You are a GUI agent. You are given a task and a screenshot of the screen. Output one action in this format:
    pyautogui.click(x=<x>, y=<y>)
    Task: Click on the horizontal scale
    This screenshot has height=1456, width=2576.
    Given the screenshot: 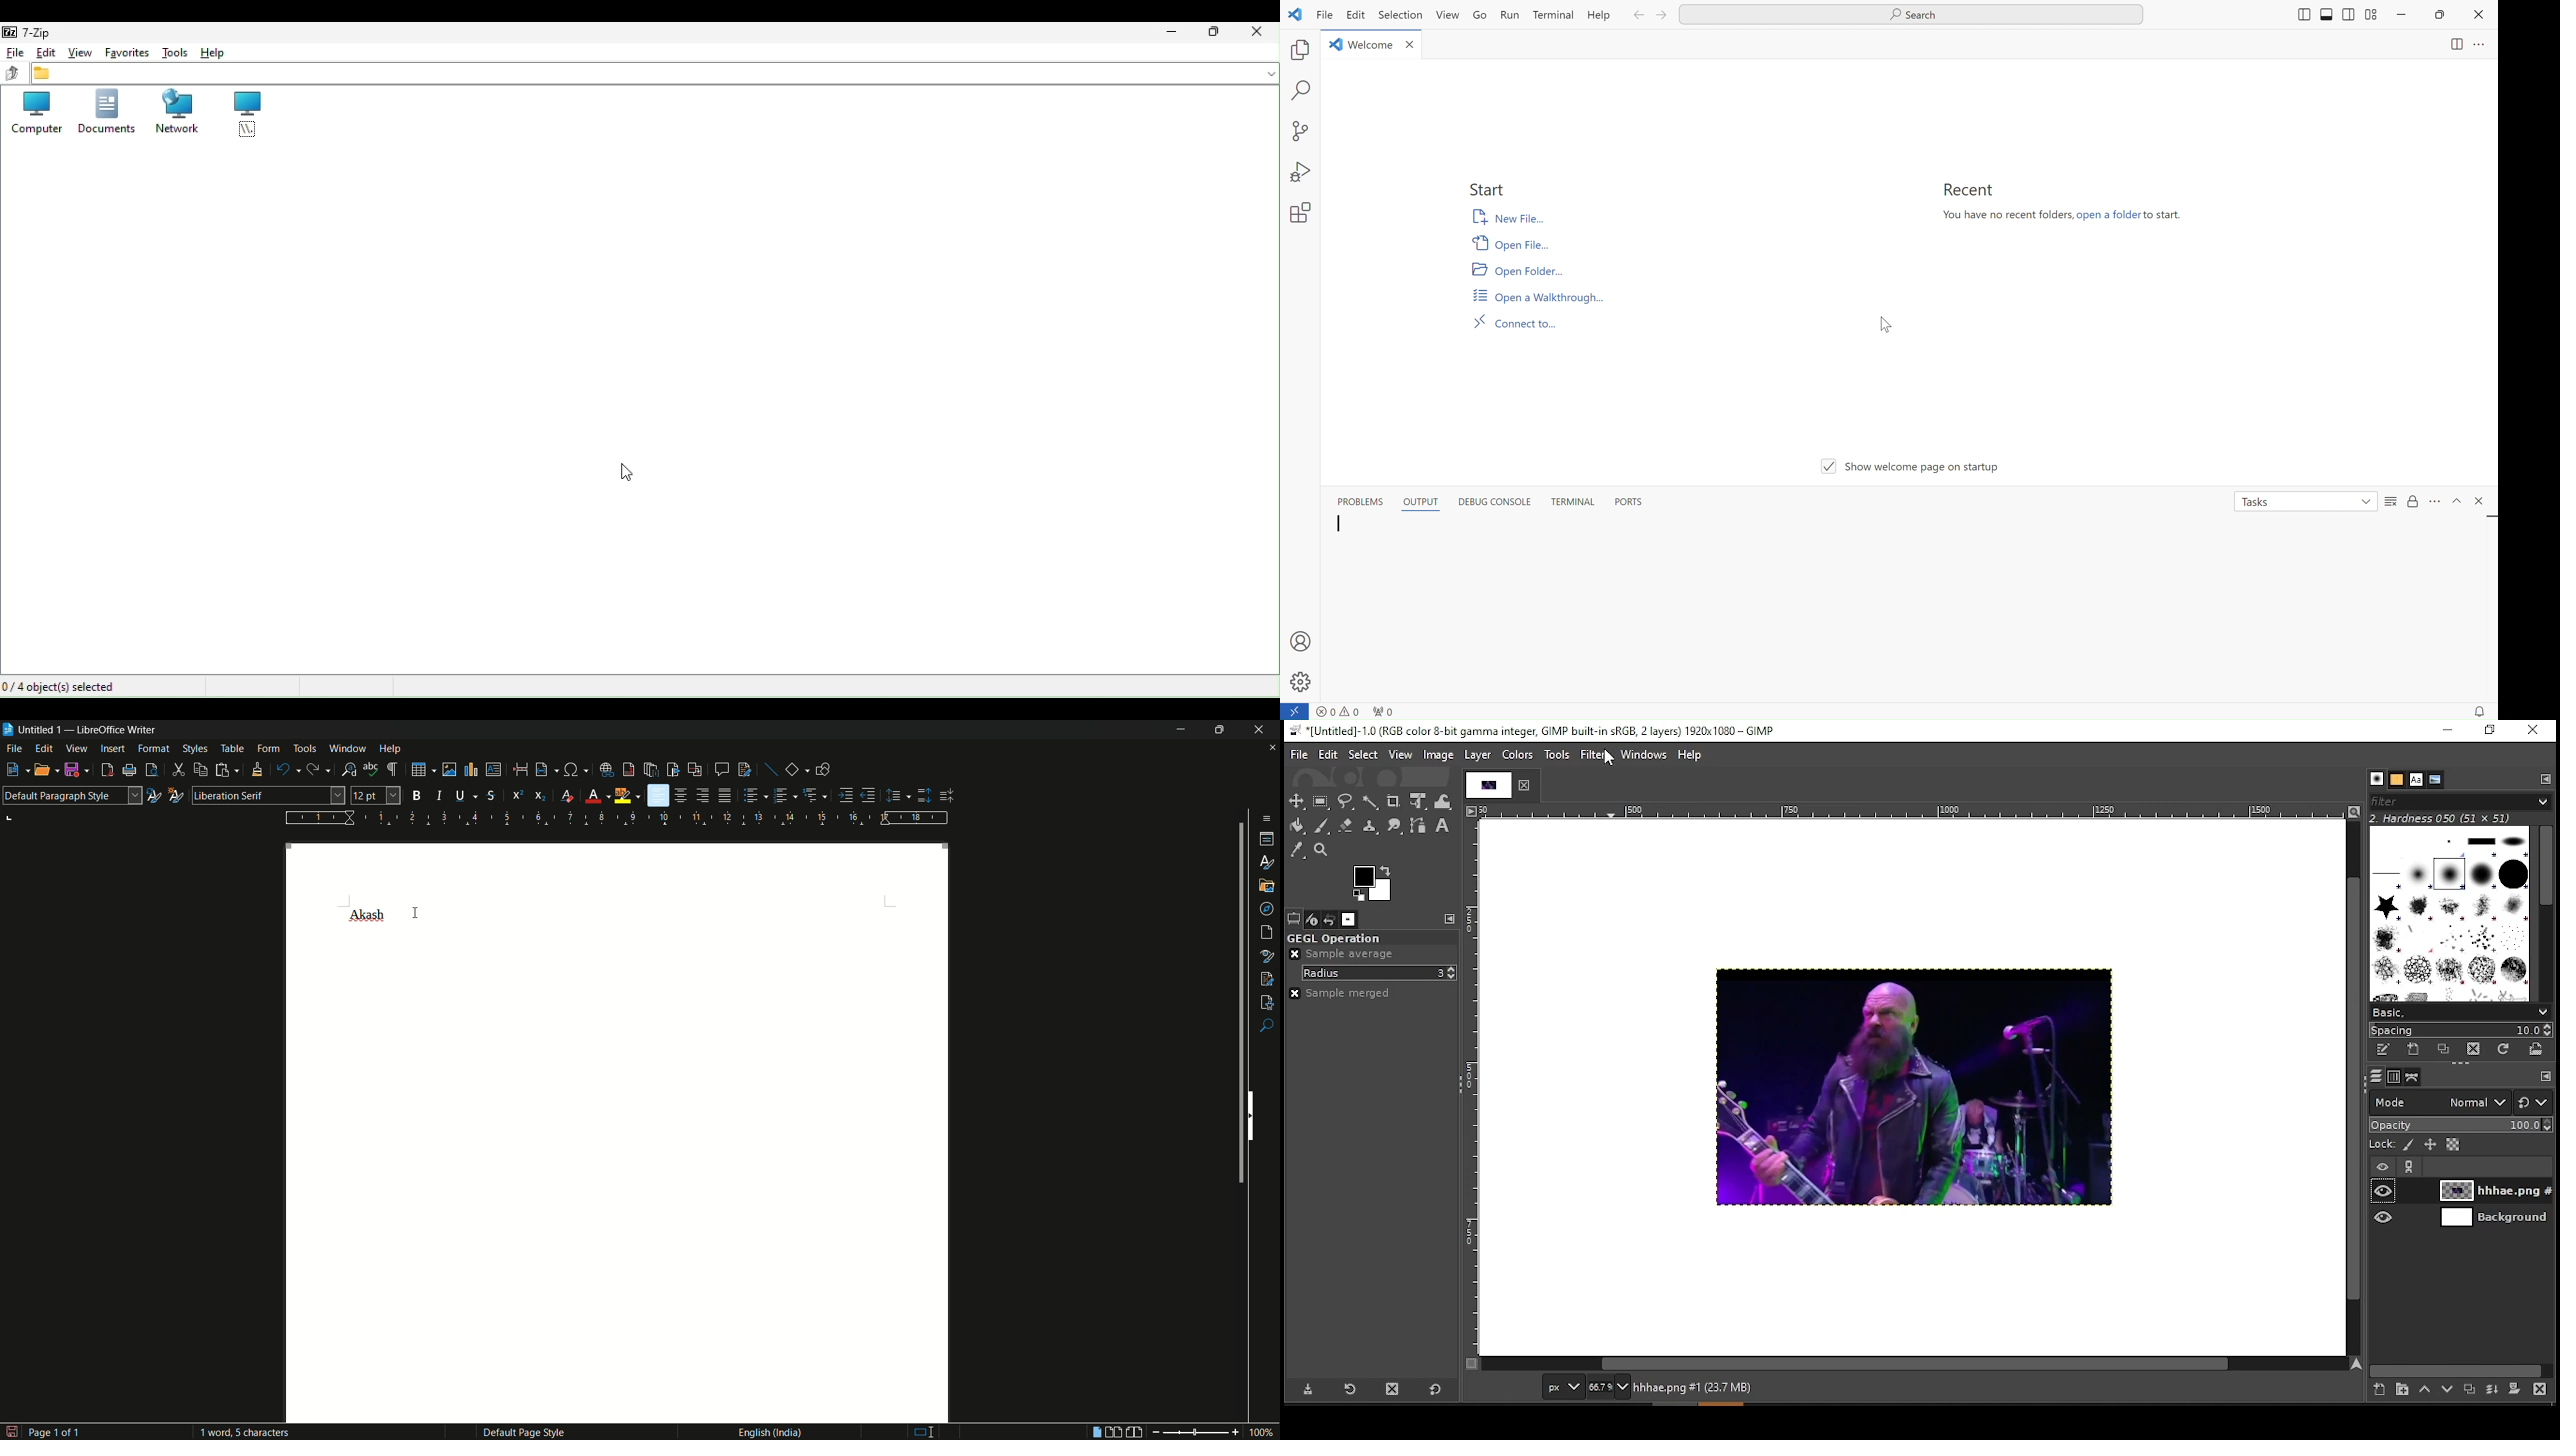 What is the action you would take?
    pyautogui.click(x=1915, y=809)
    